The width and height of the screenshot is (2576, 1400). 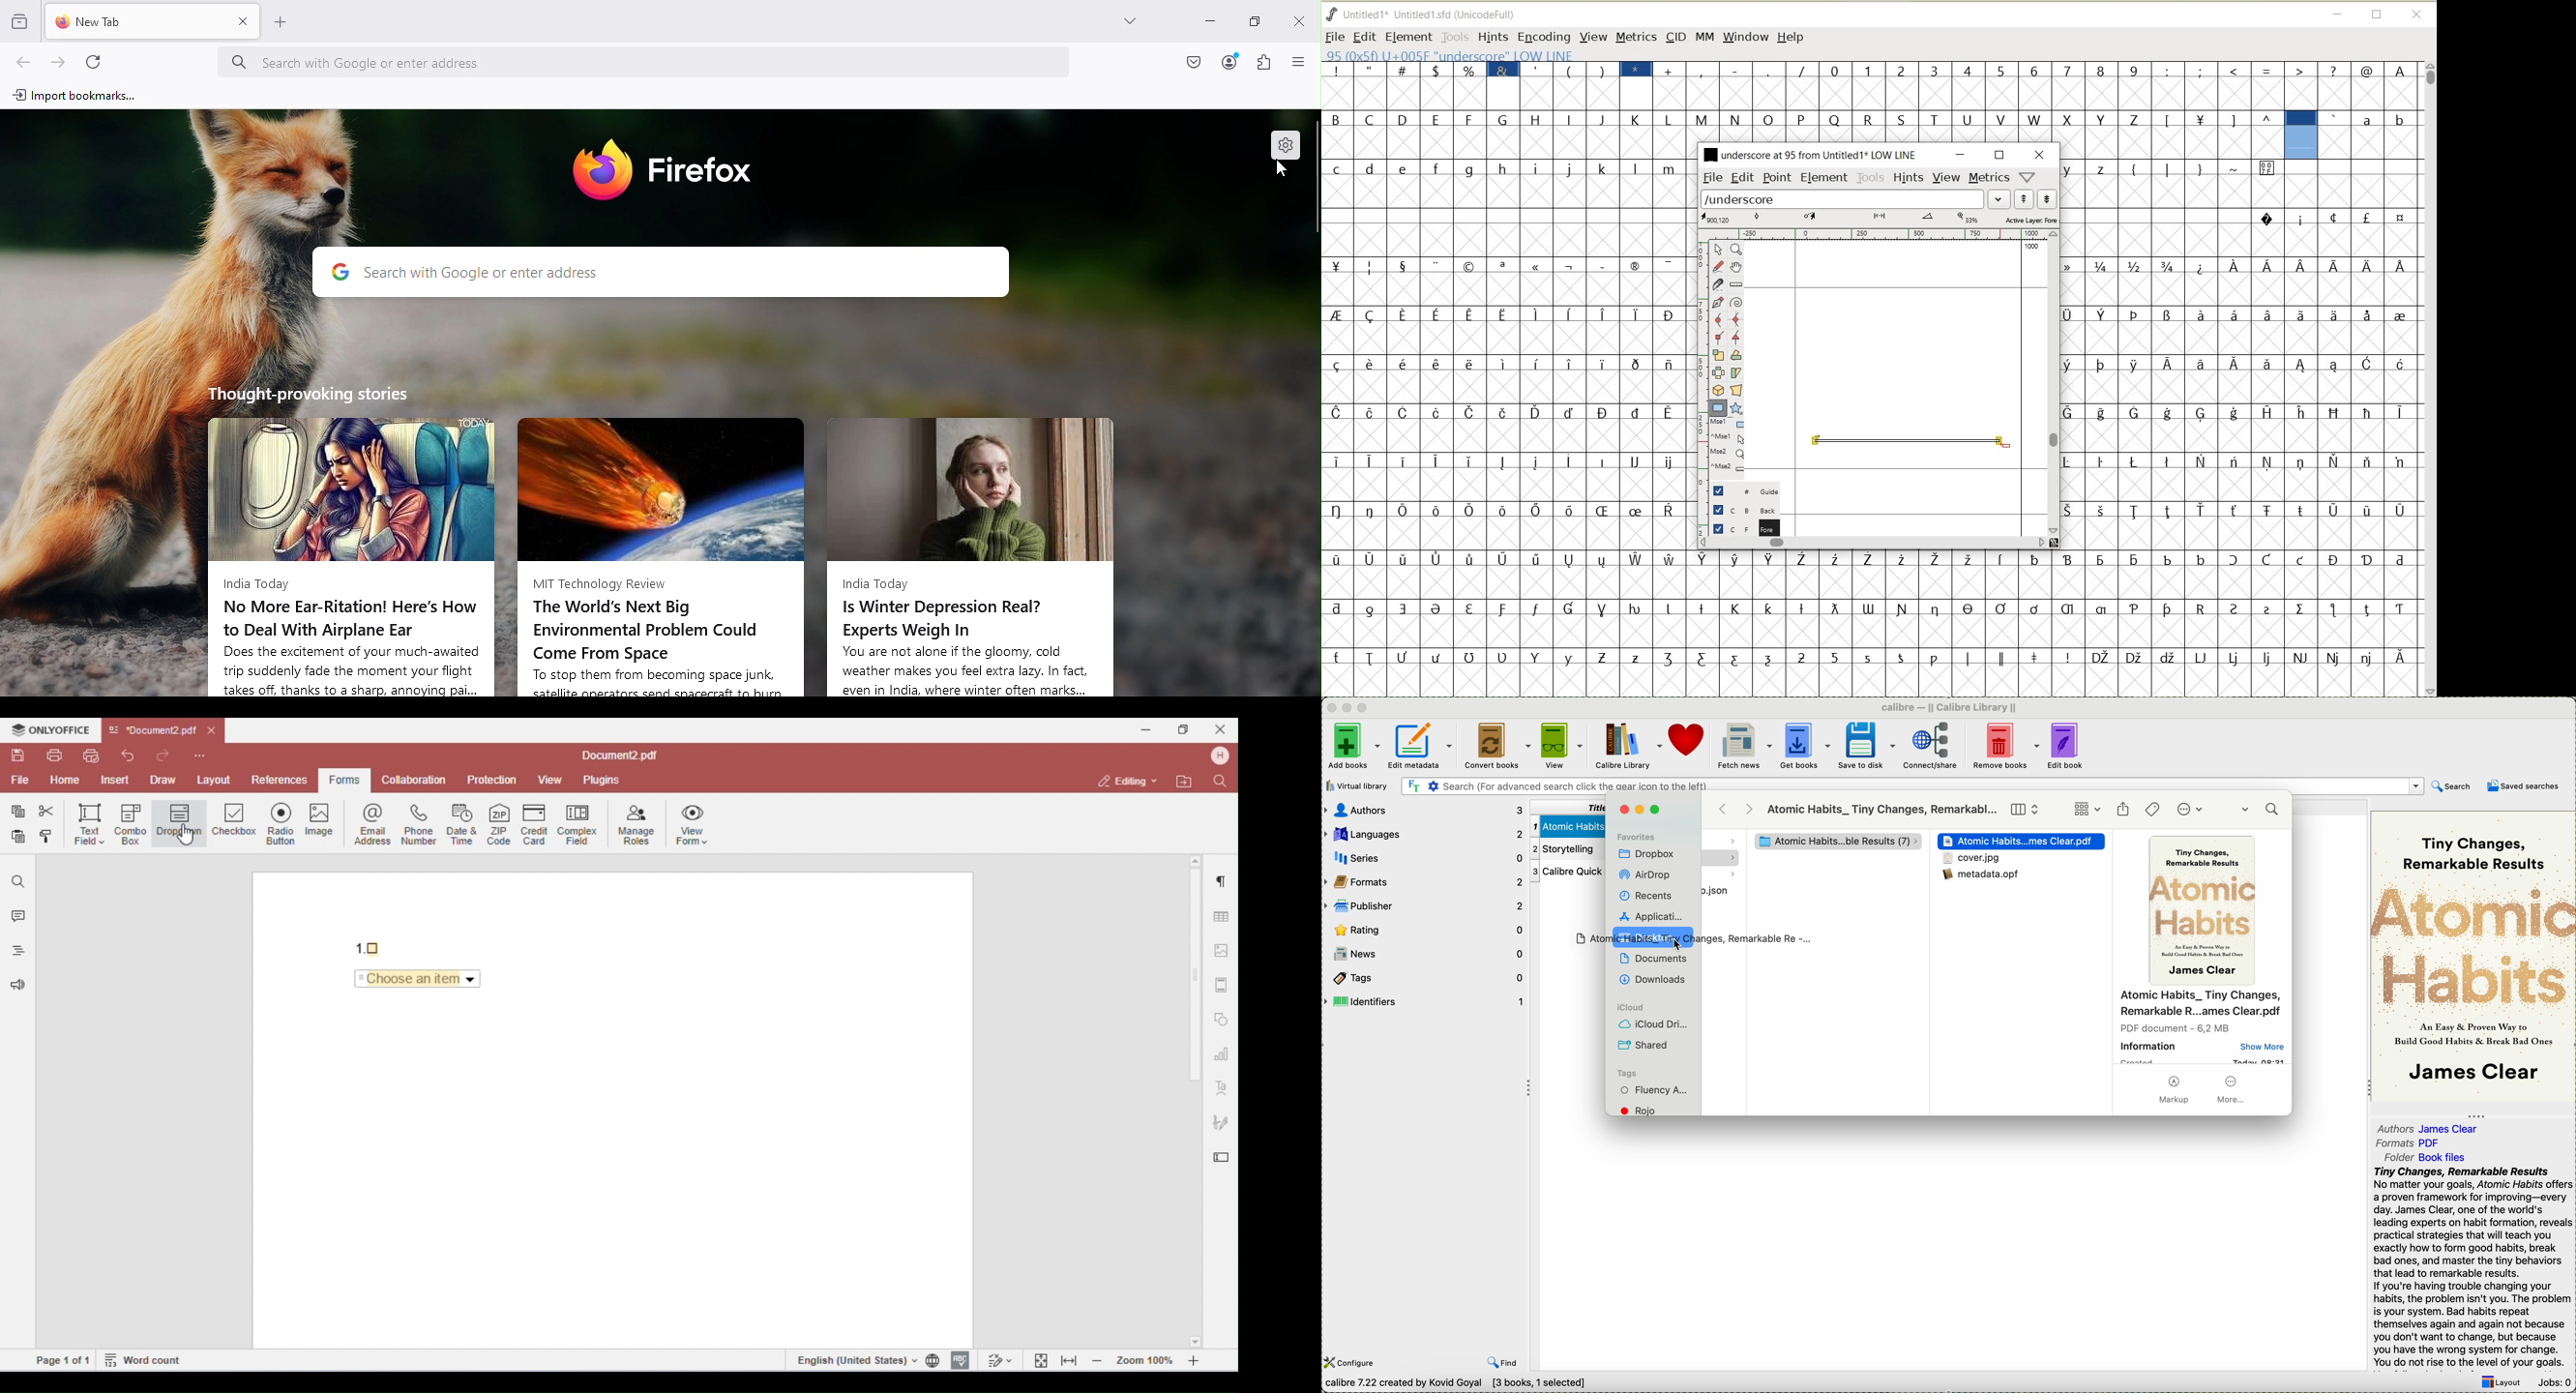 I want to click on search bar, so click(x=1911, y=787).